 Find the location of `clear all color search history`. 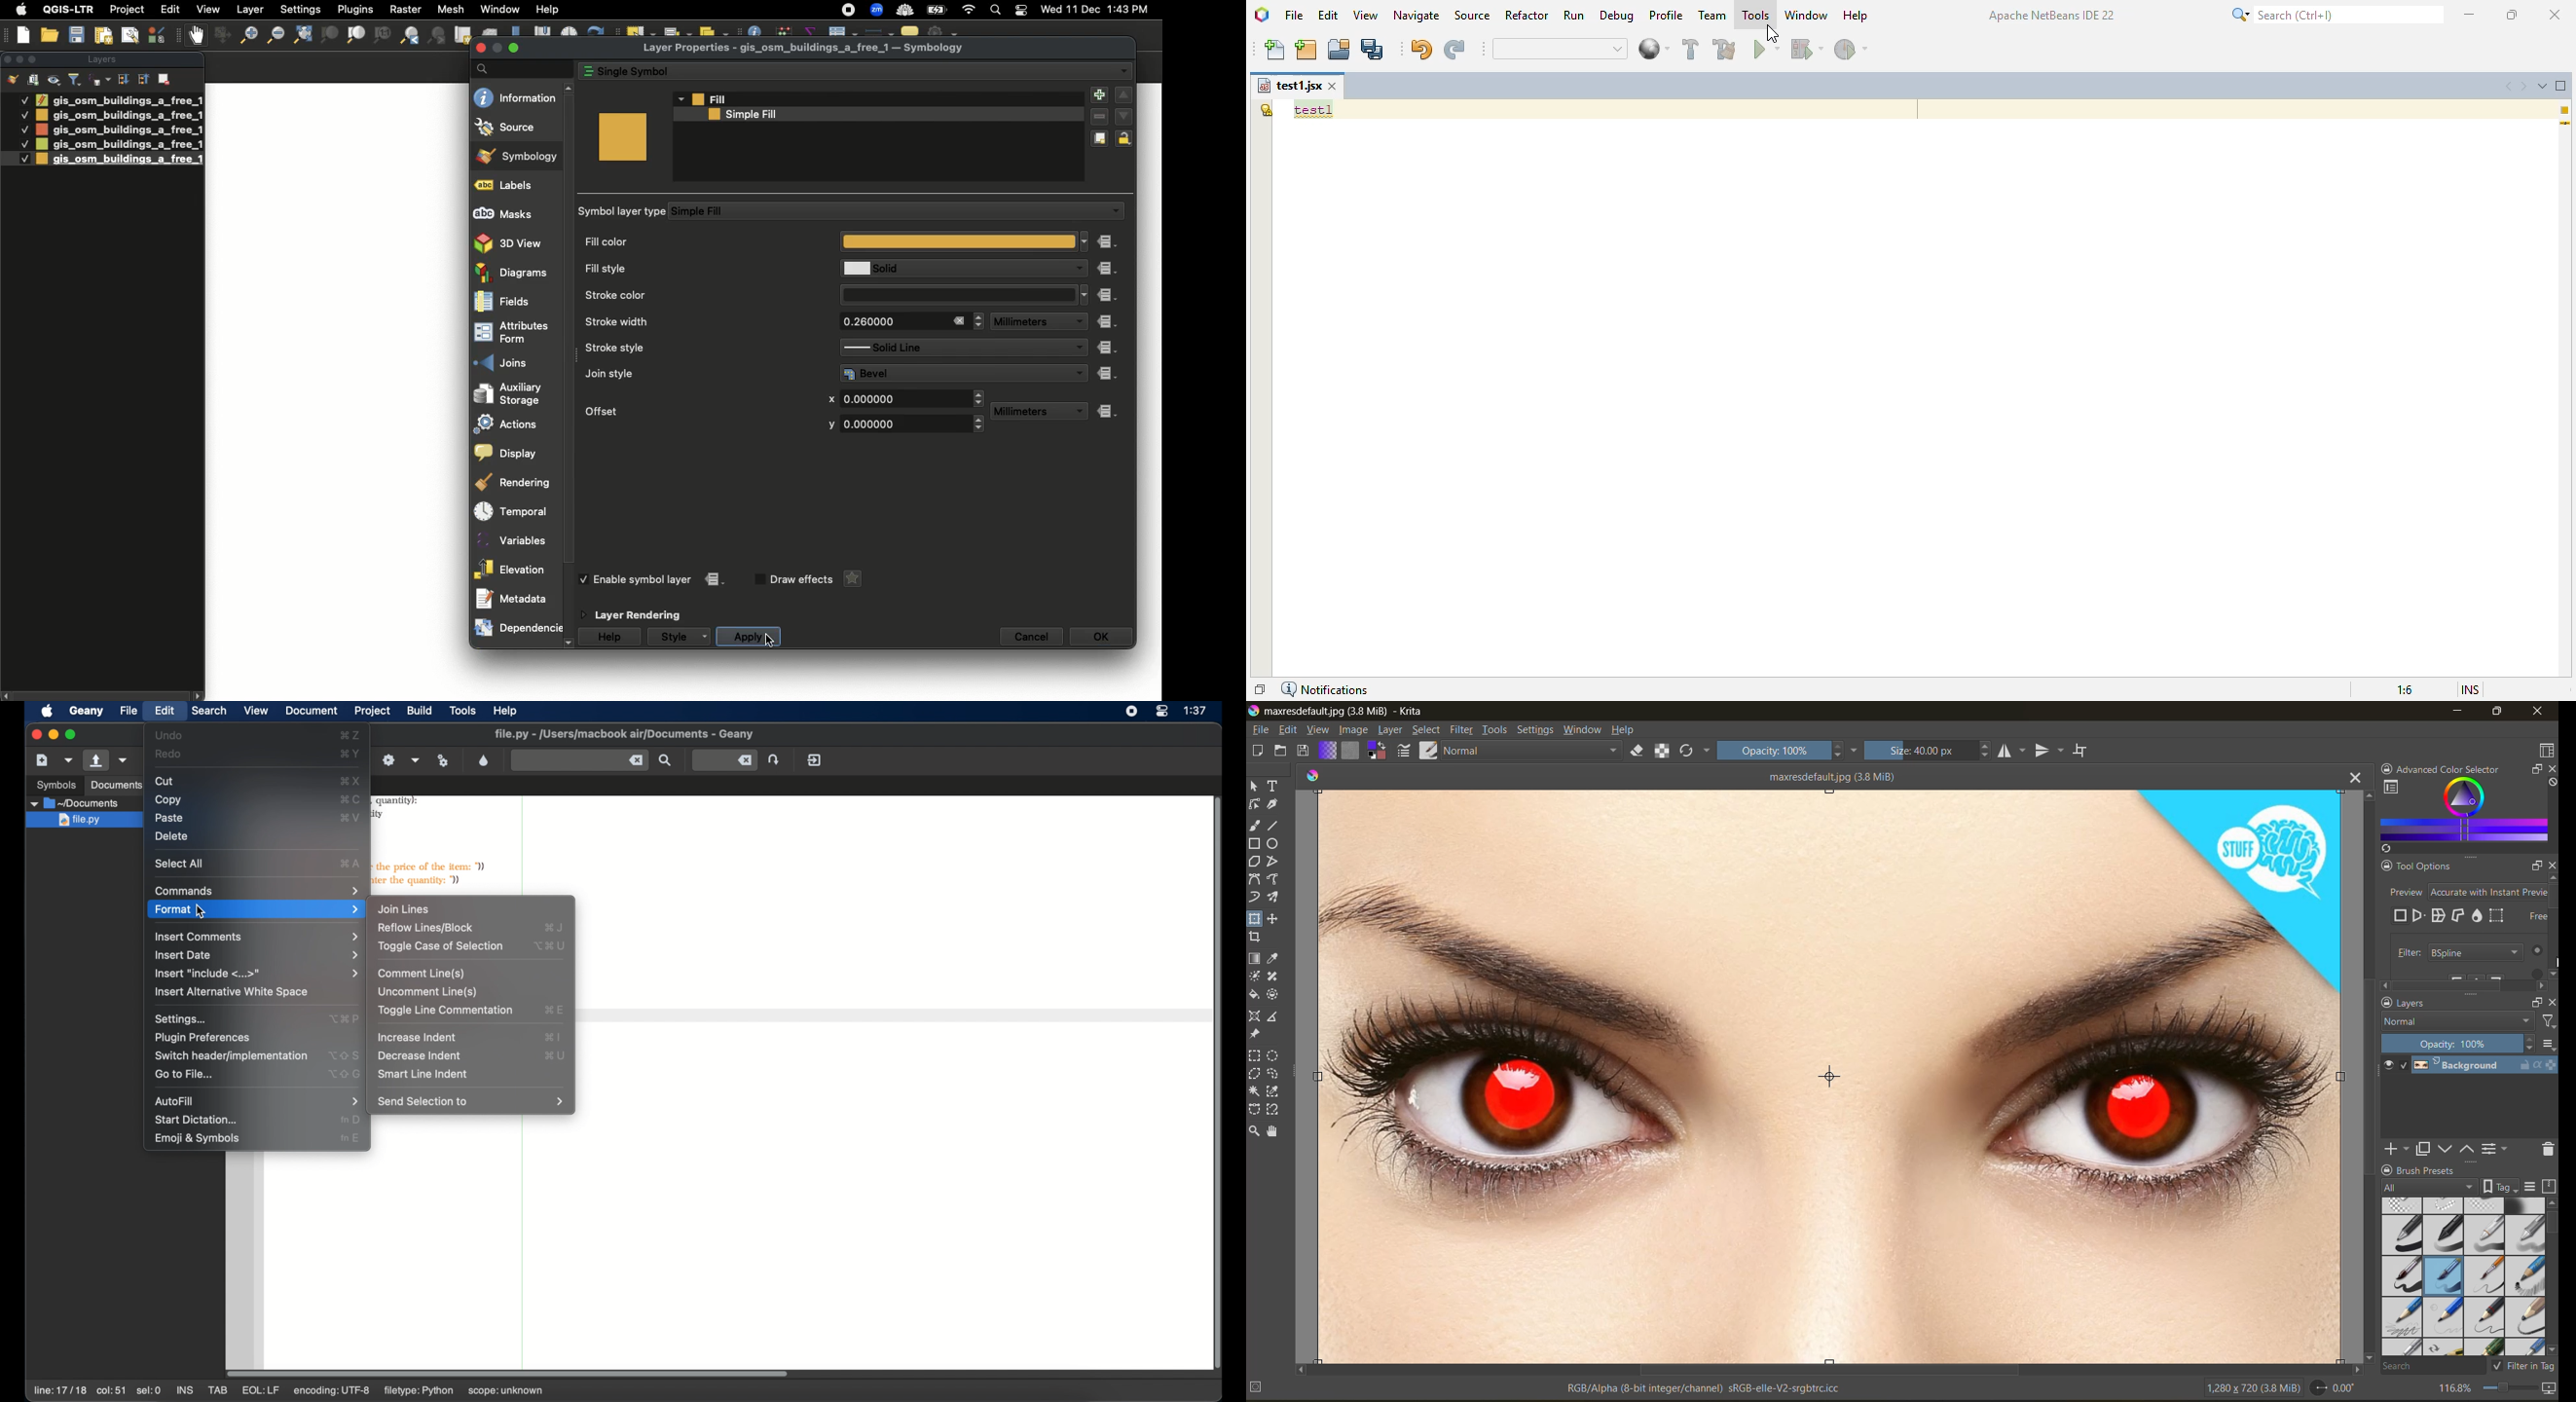

clear all color search history is located at coordinates (2551, 782).